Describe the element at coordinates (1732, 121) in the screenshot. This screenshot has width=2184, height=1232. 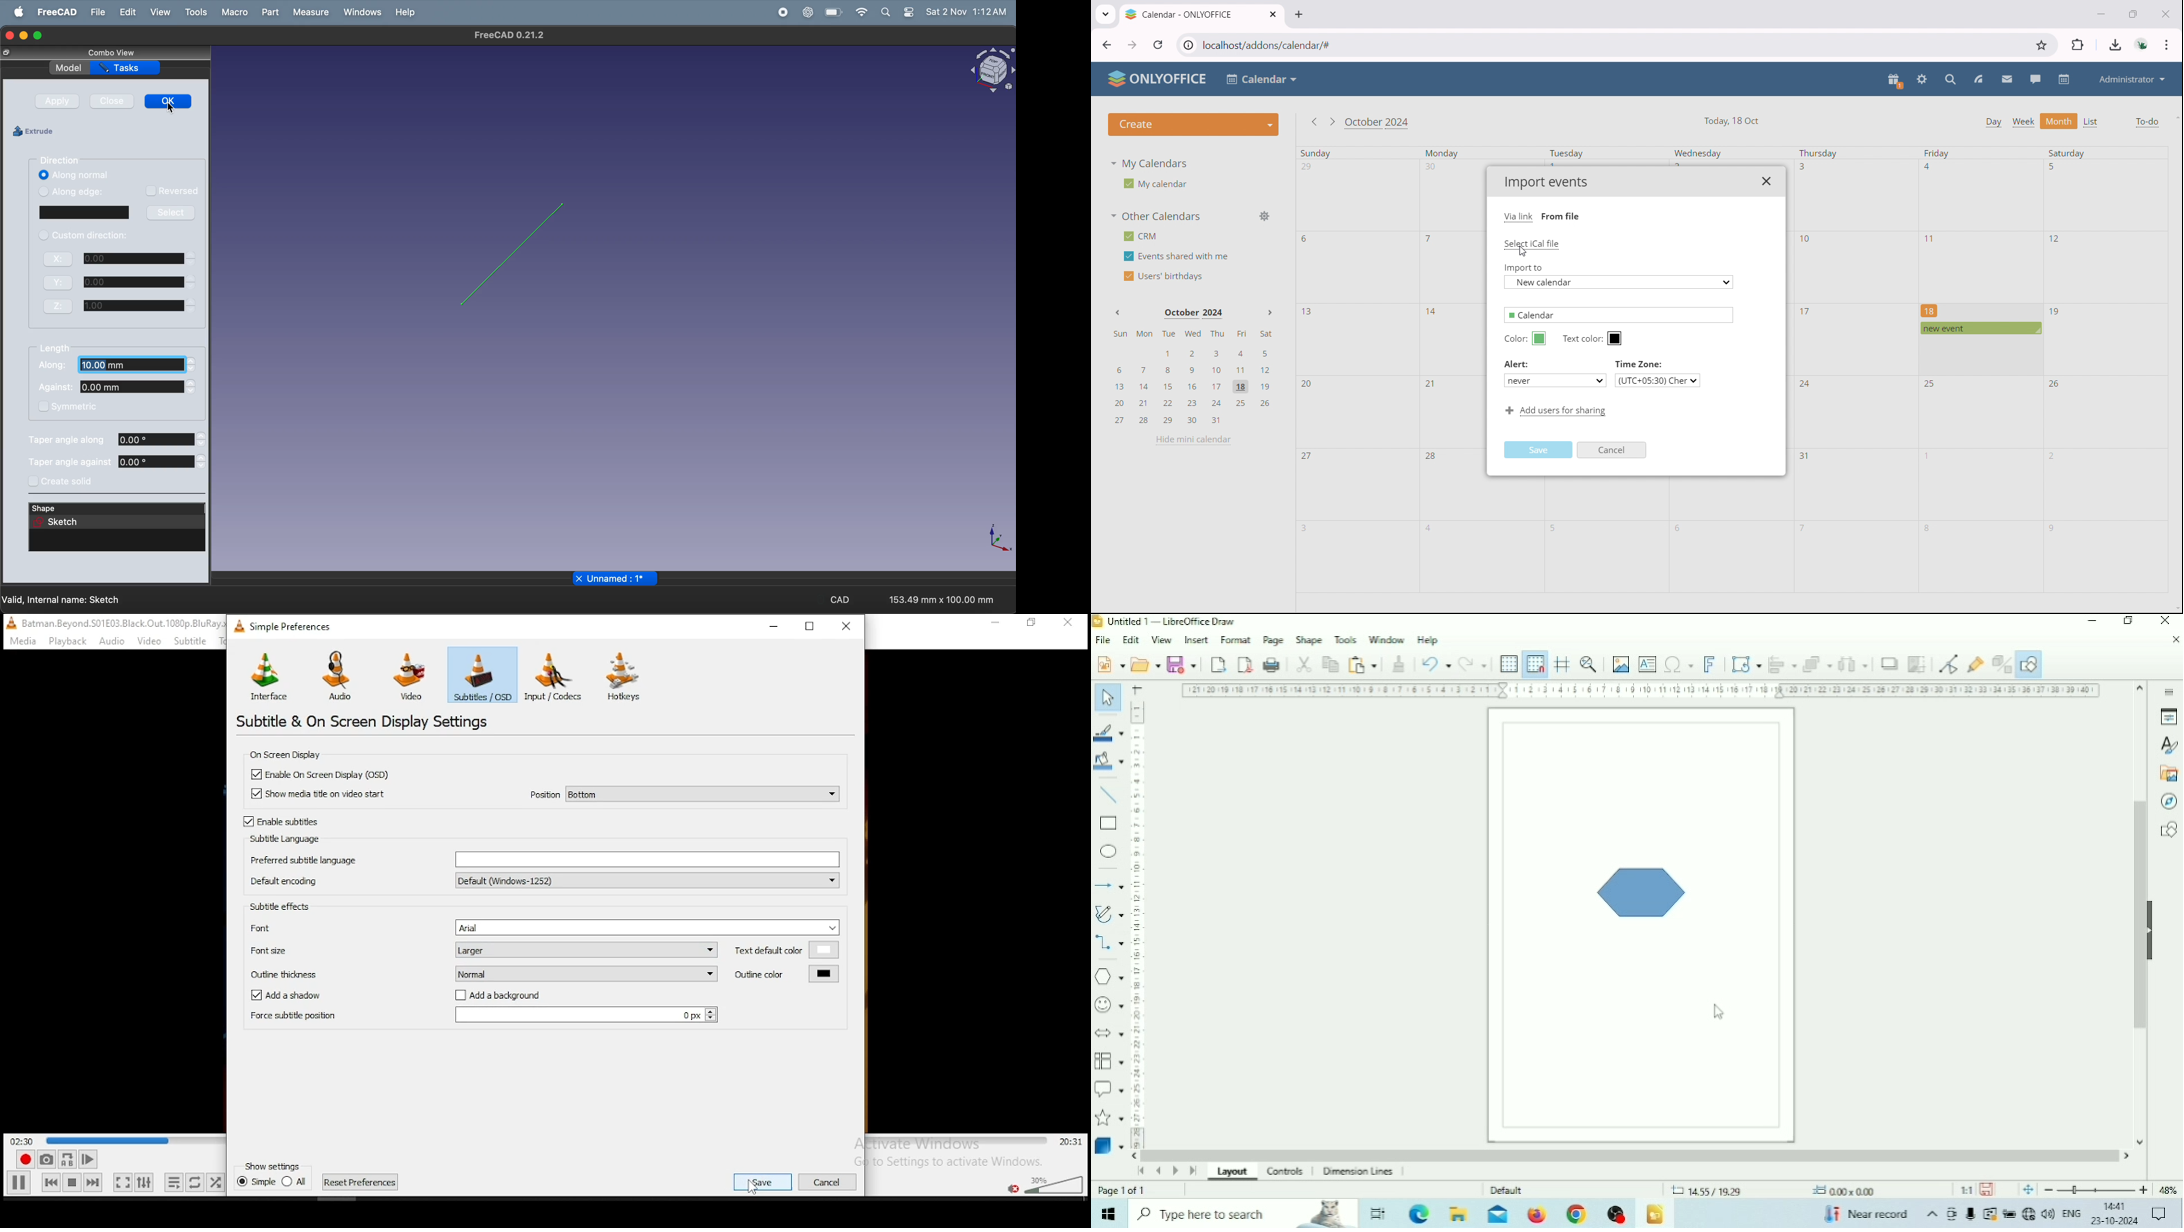
I see `Today, 18 Oct` at that location.